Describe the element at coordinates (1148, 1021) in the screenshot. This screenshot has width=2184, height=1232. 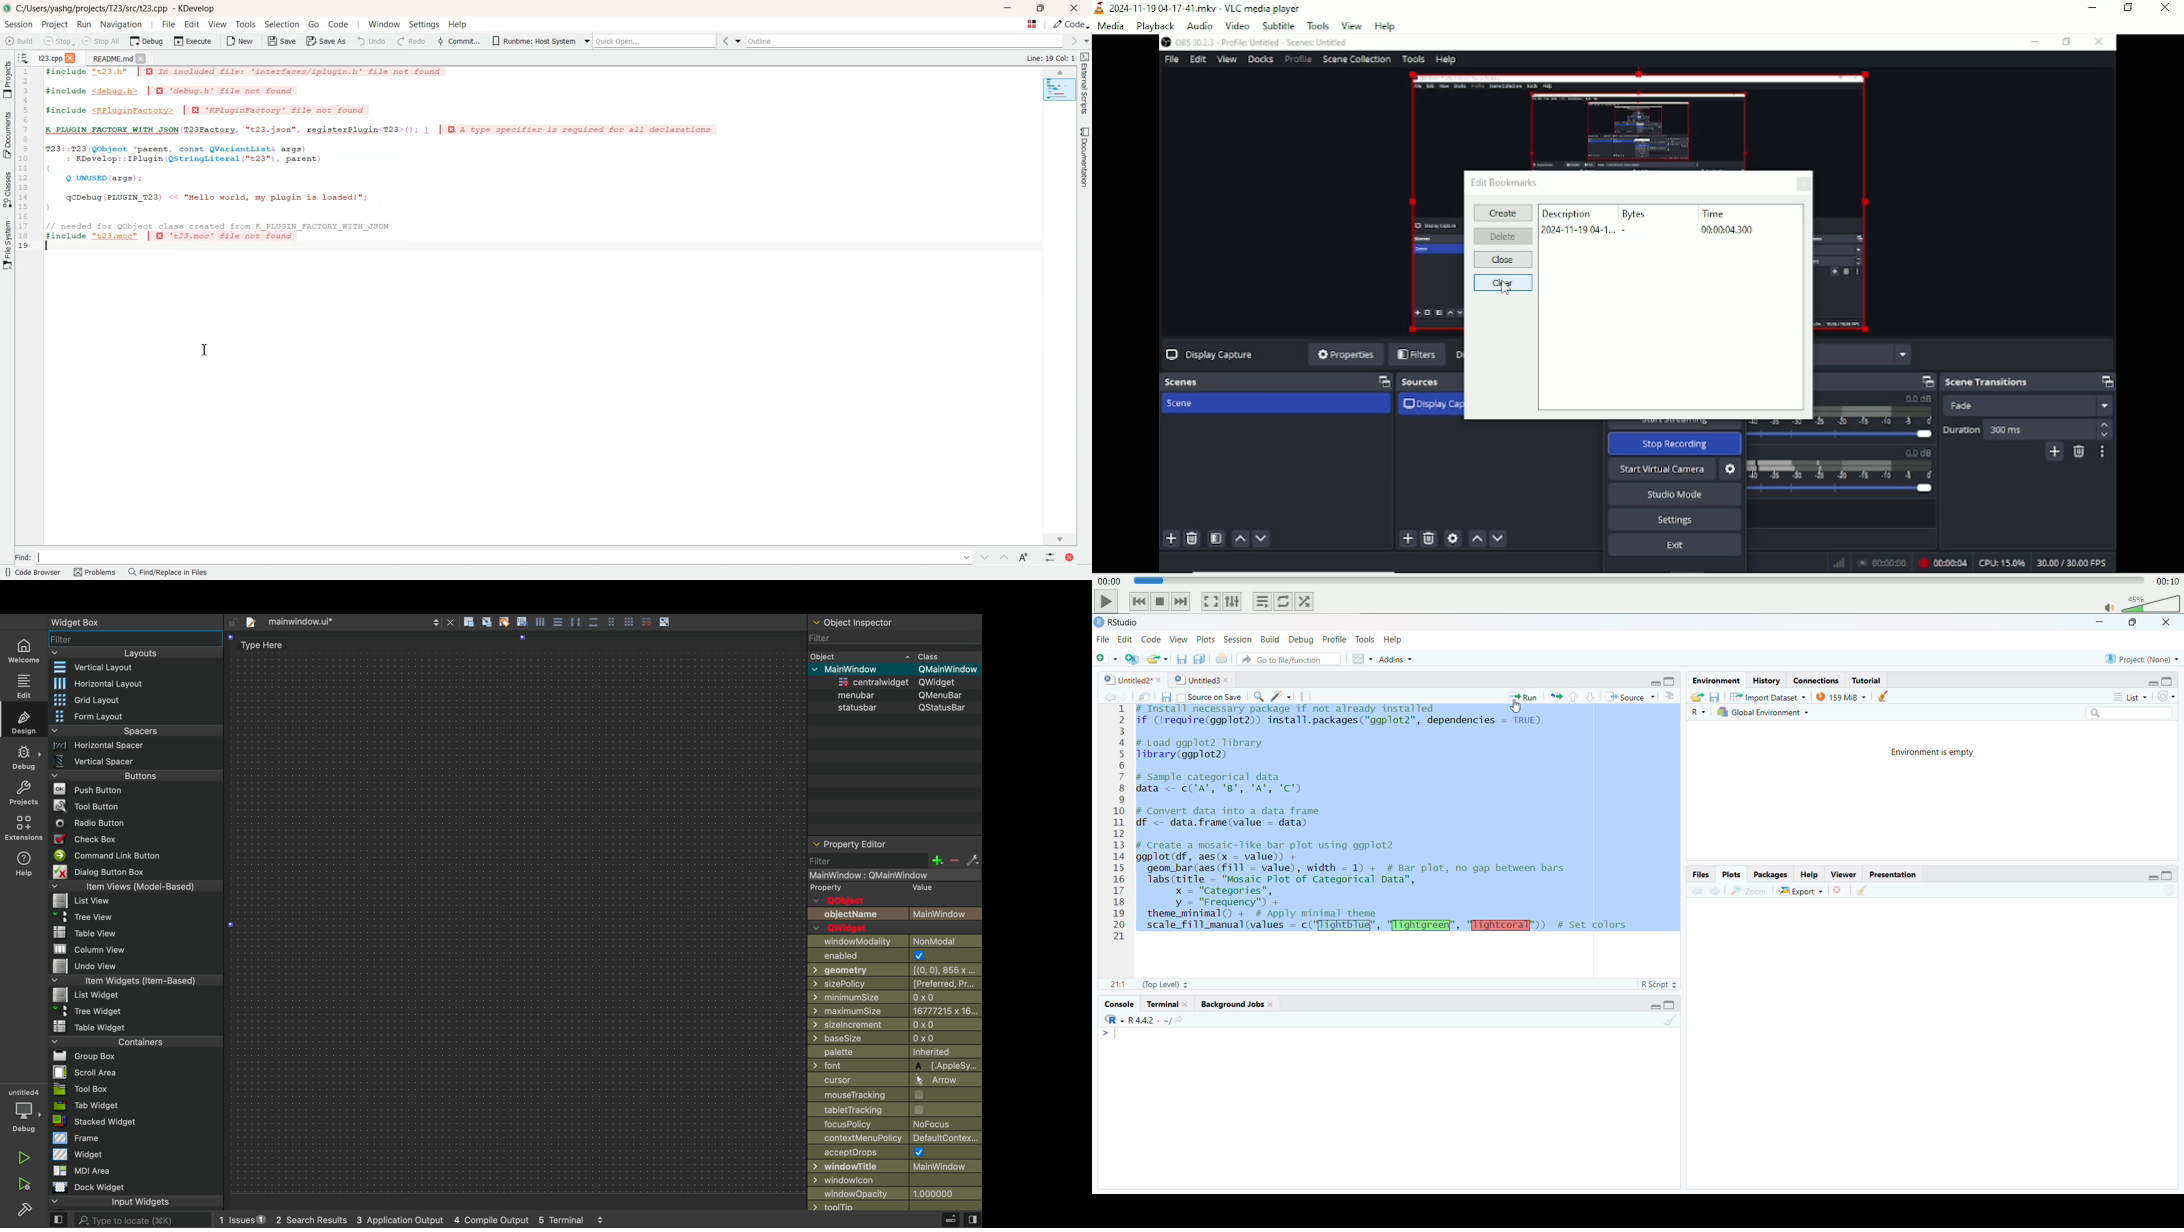
I see `R 4.2.2 . ~ /` at that location.